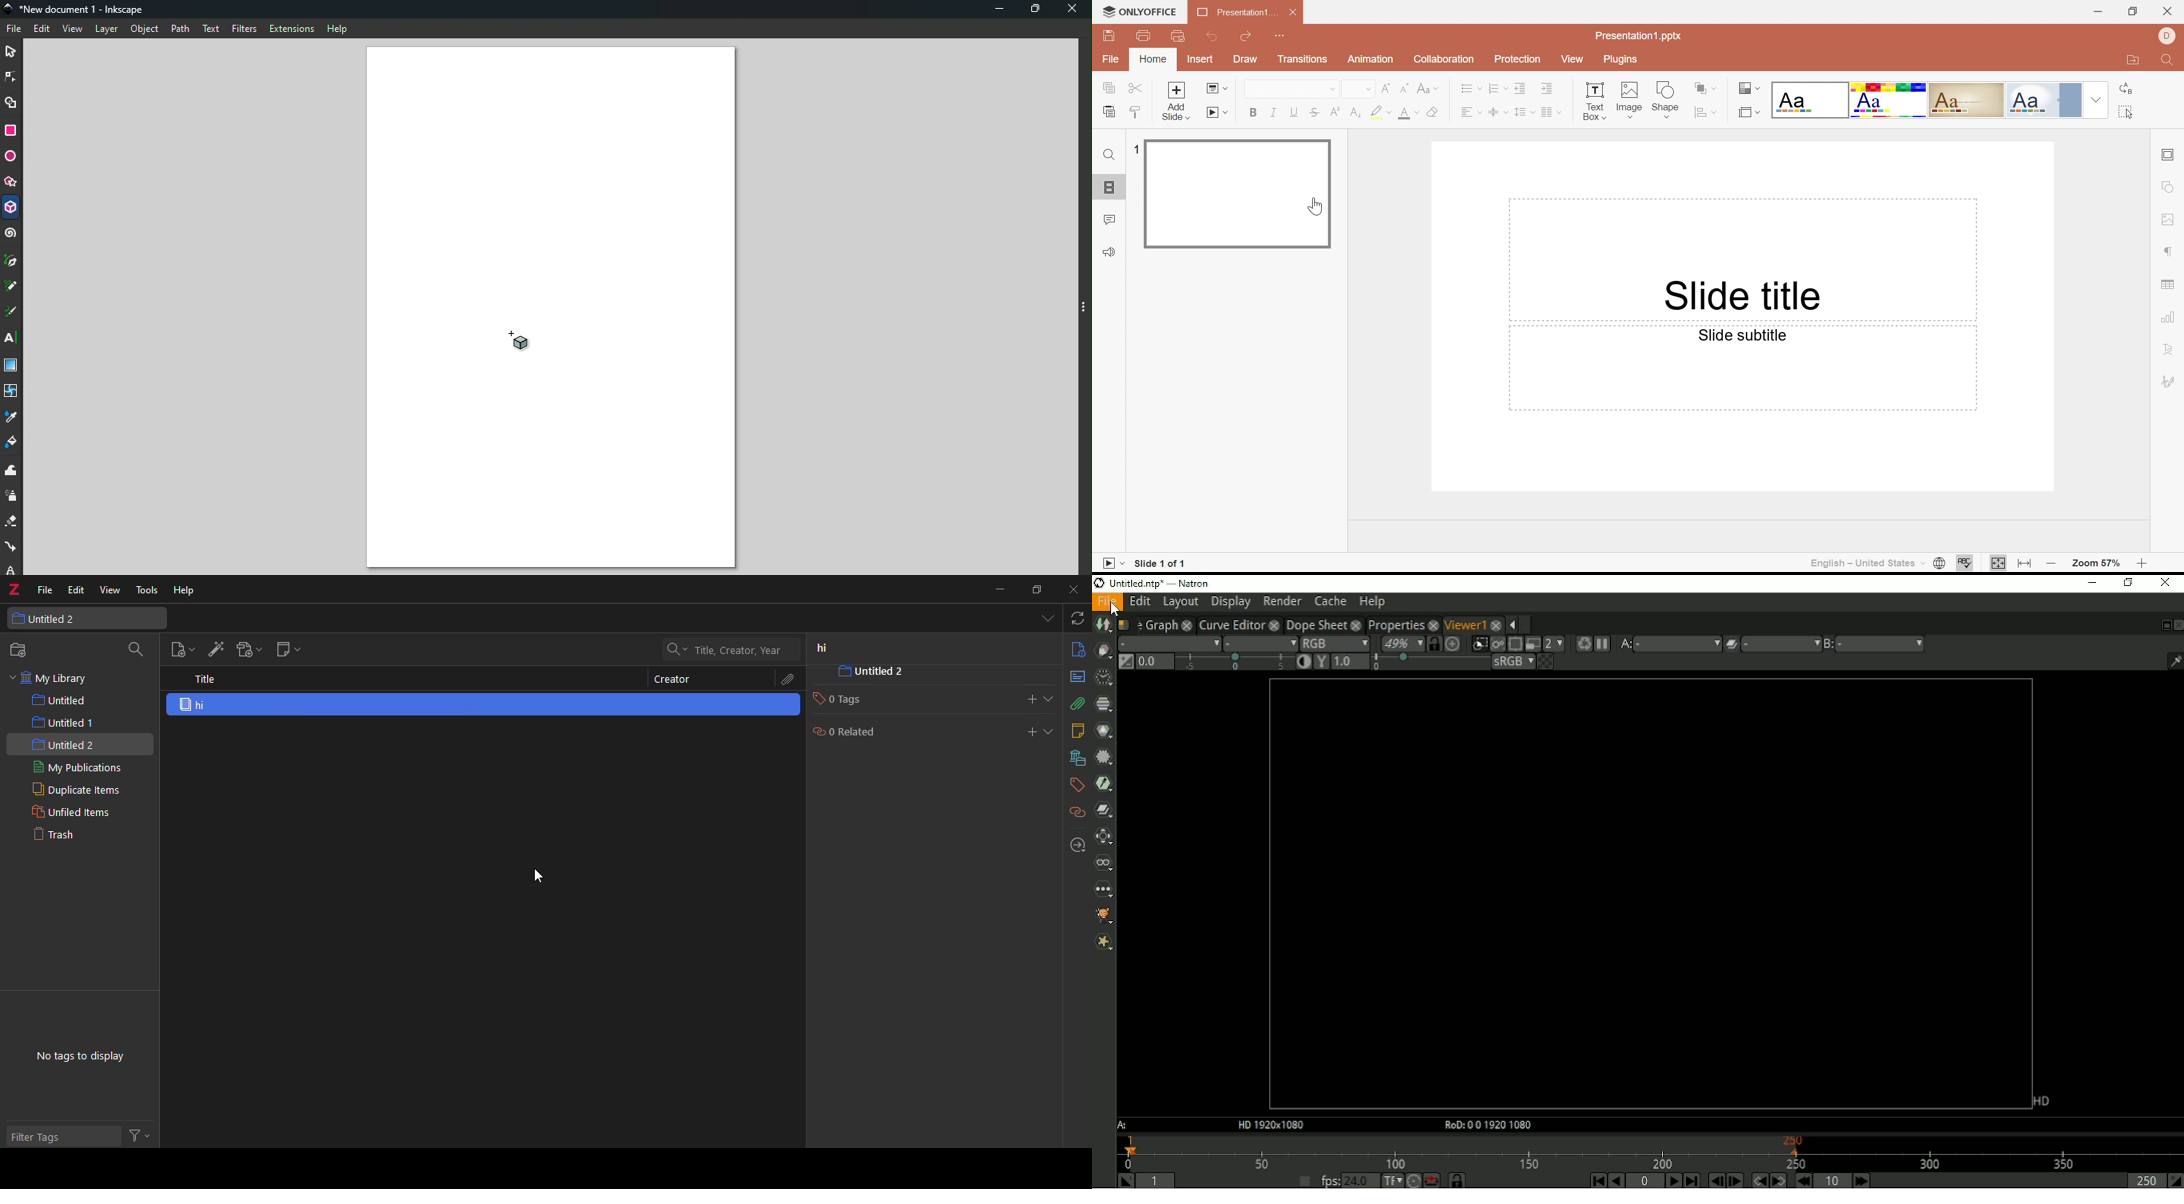 Image resolution: width=2184 pixels, height=1204 pixels. Describe the element at coordinates (1923, 561) in the screenshot. I see `Drop Down` at that location.